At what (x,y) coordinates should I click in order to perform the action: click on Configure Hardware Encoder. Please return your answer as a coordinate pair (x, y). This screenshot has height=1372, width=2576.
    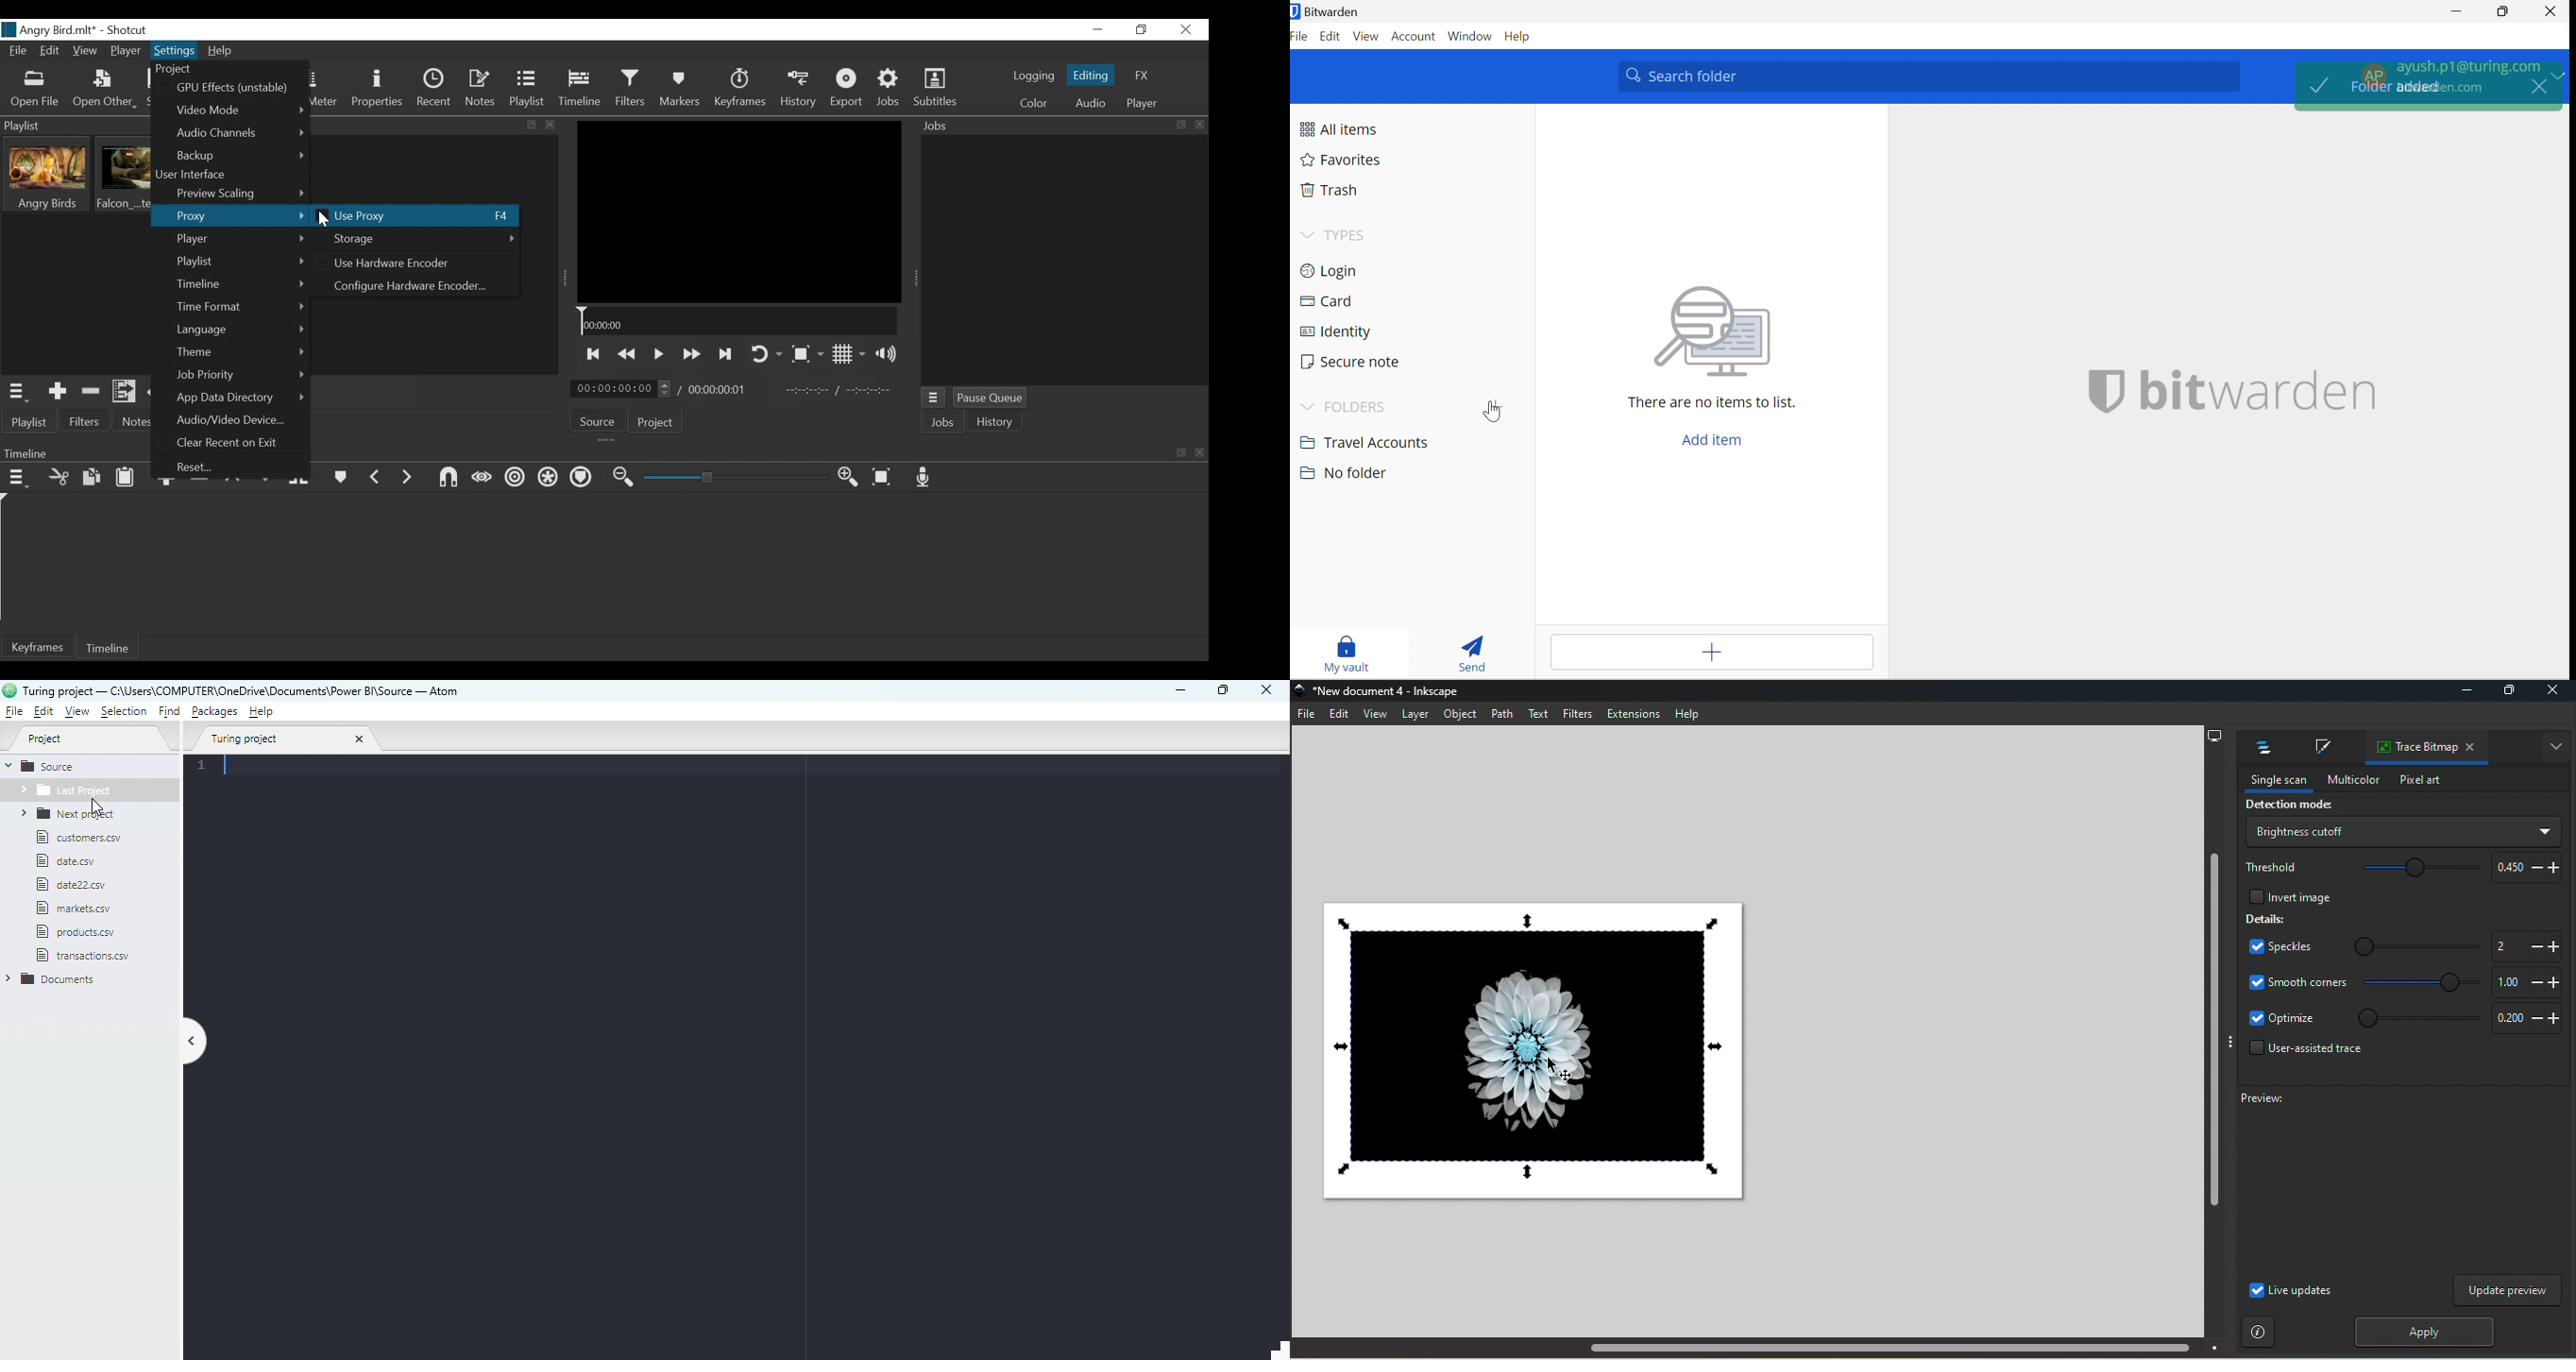
    Looking at the image, I should click on (412, 286).